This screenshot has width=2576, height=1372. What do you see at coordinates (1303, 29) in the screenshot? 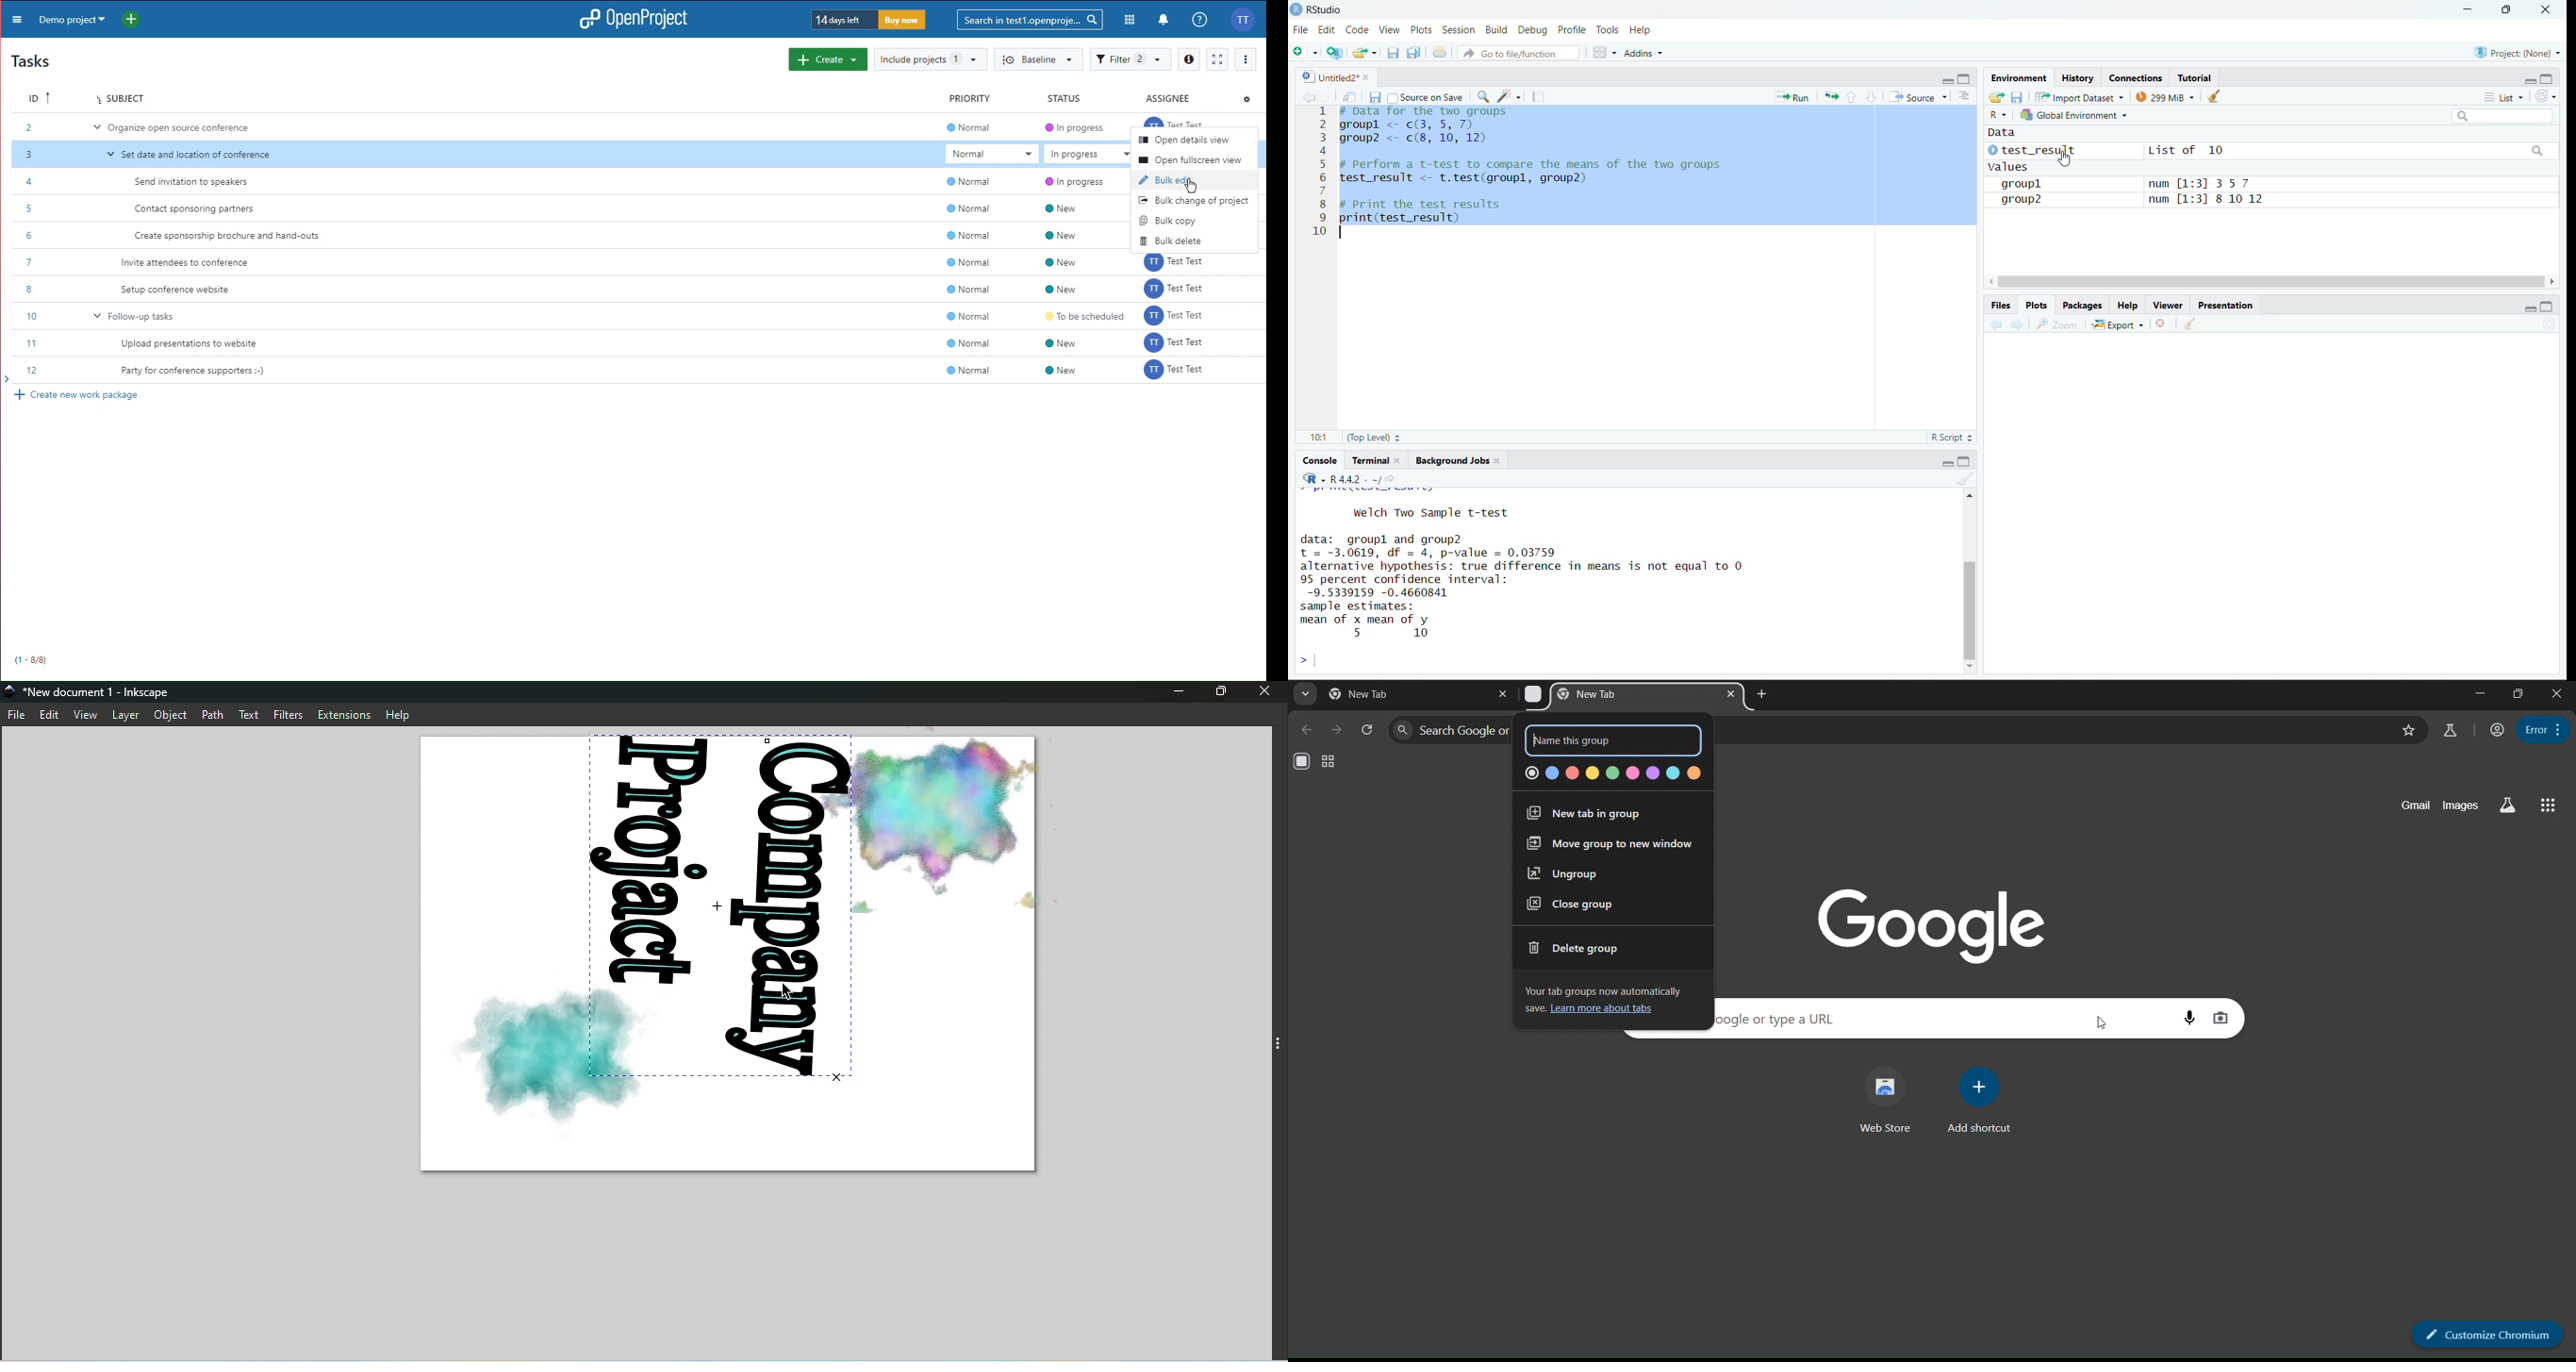
I see `File` at bounding box center [1303, 29].